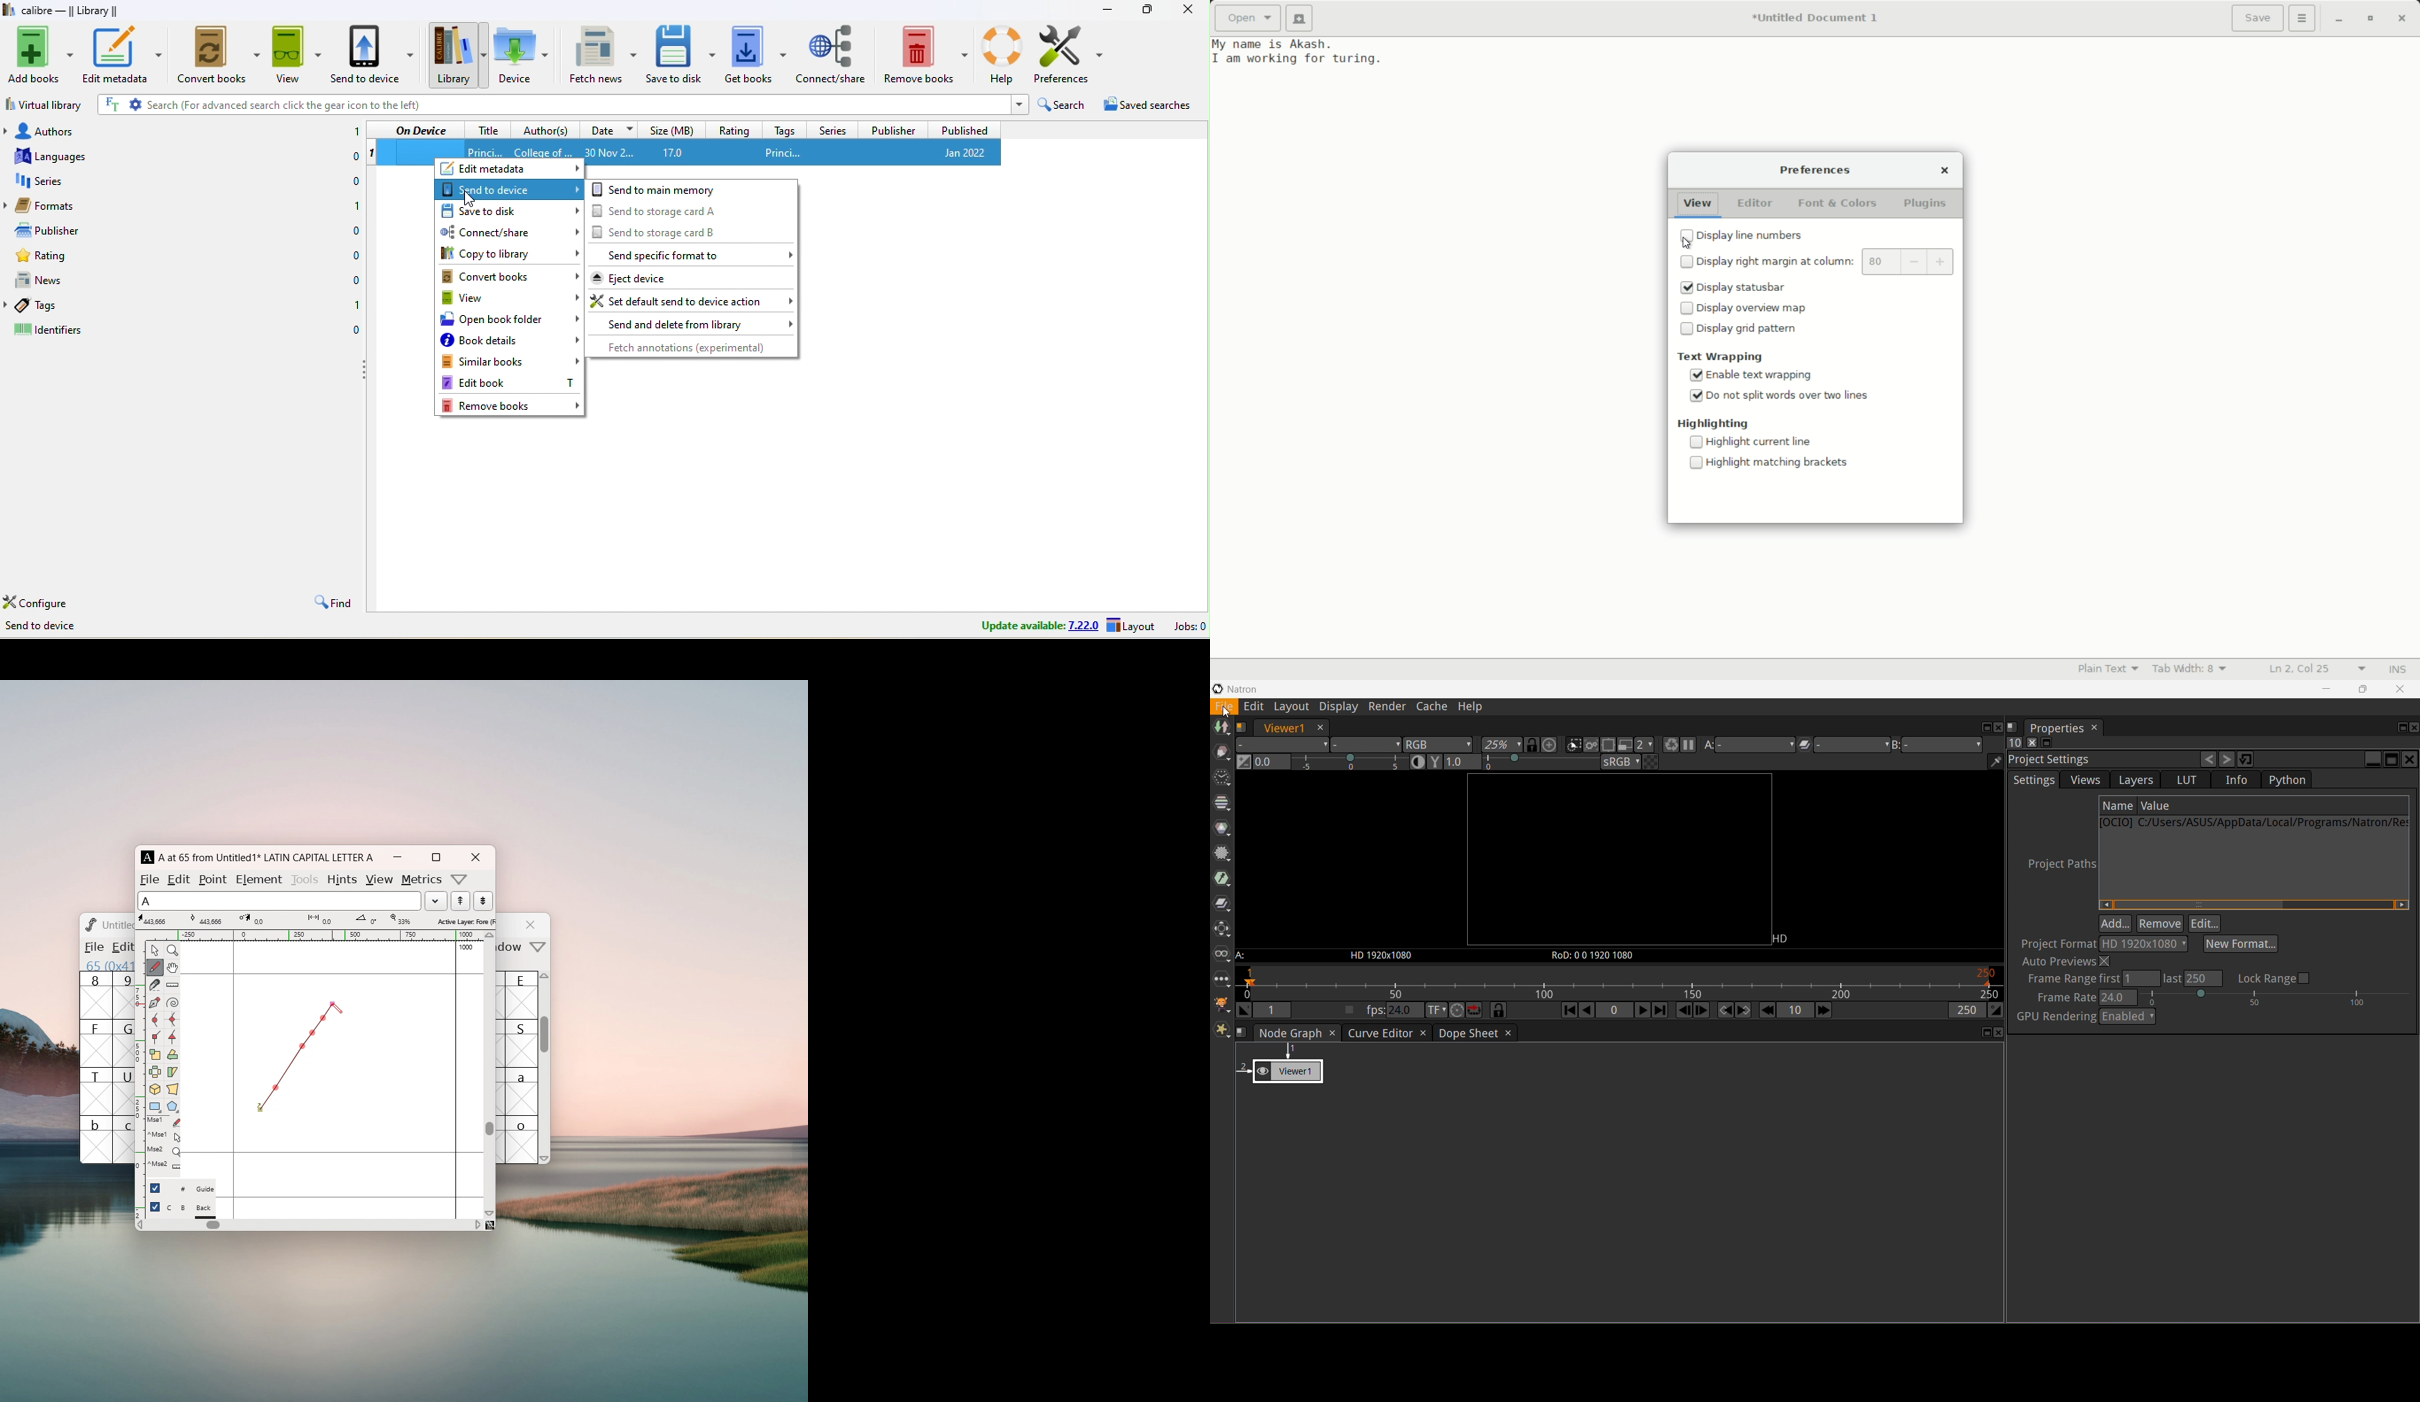 The height and width of the screenshot is (1428, 2436). I want to click on publisher, so click(891, 129).